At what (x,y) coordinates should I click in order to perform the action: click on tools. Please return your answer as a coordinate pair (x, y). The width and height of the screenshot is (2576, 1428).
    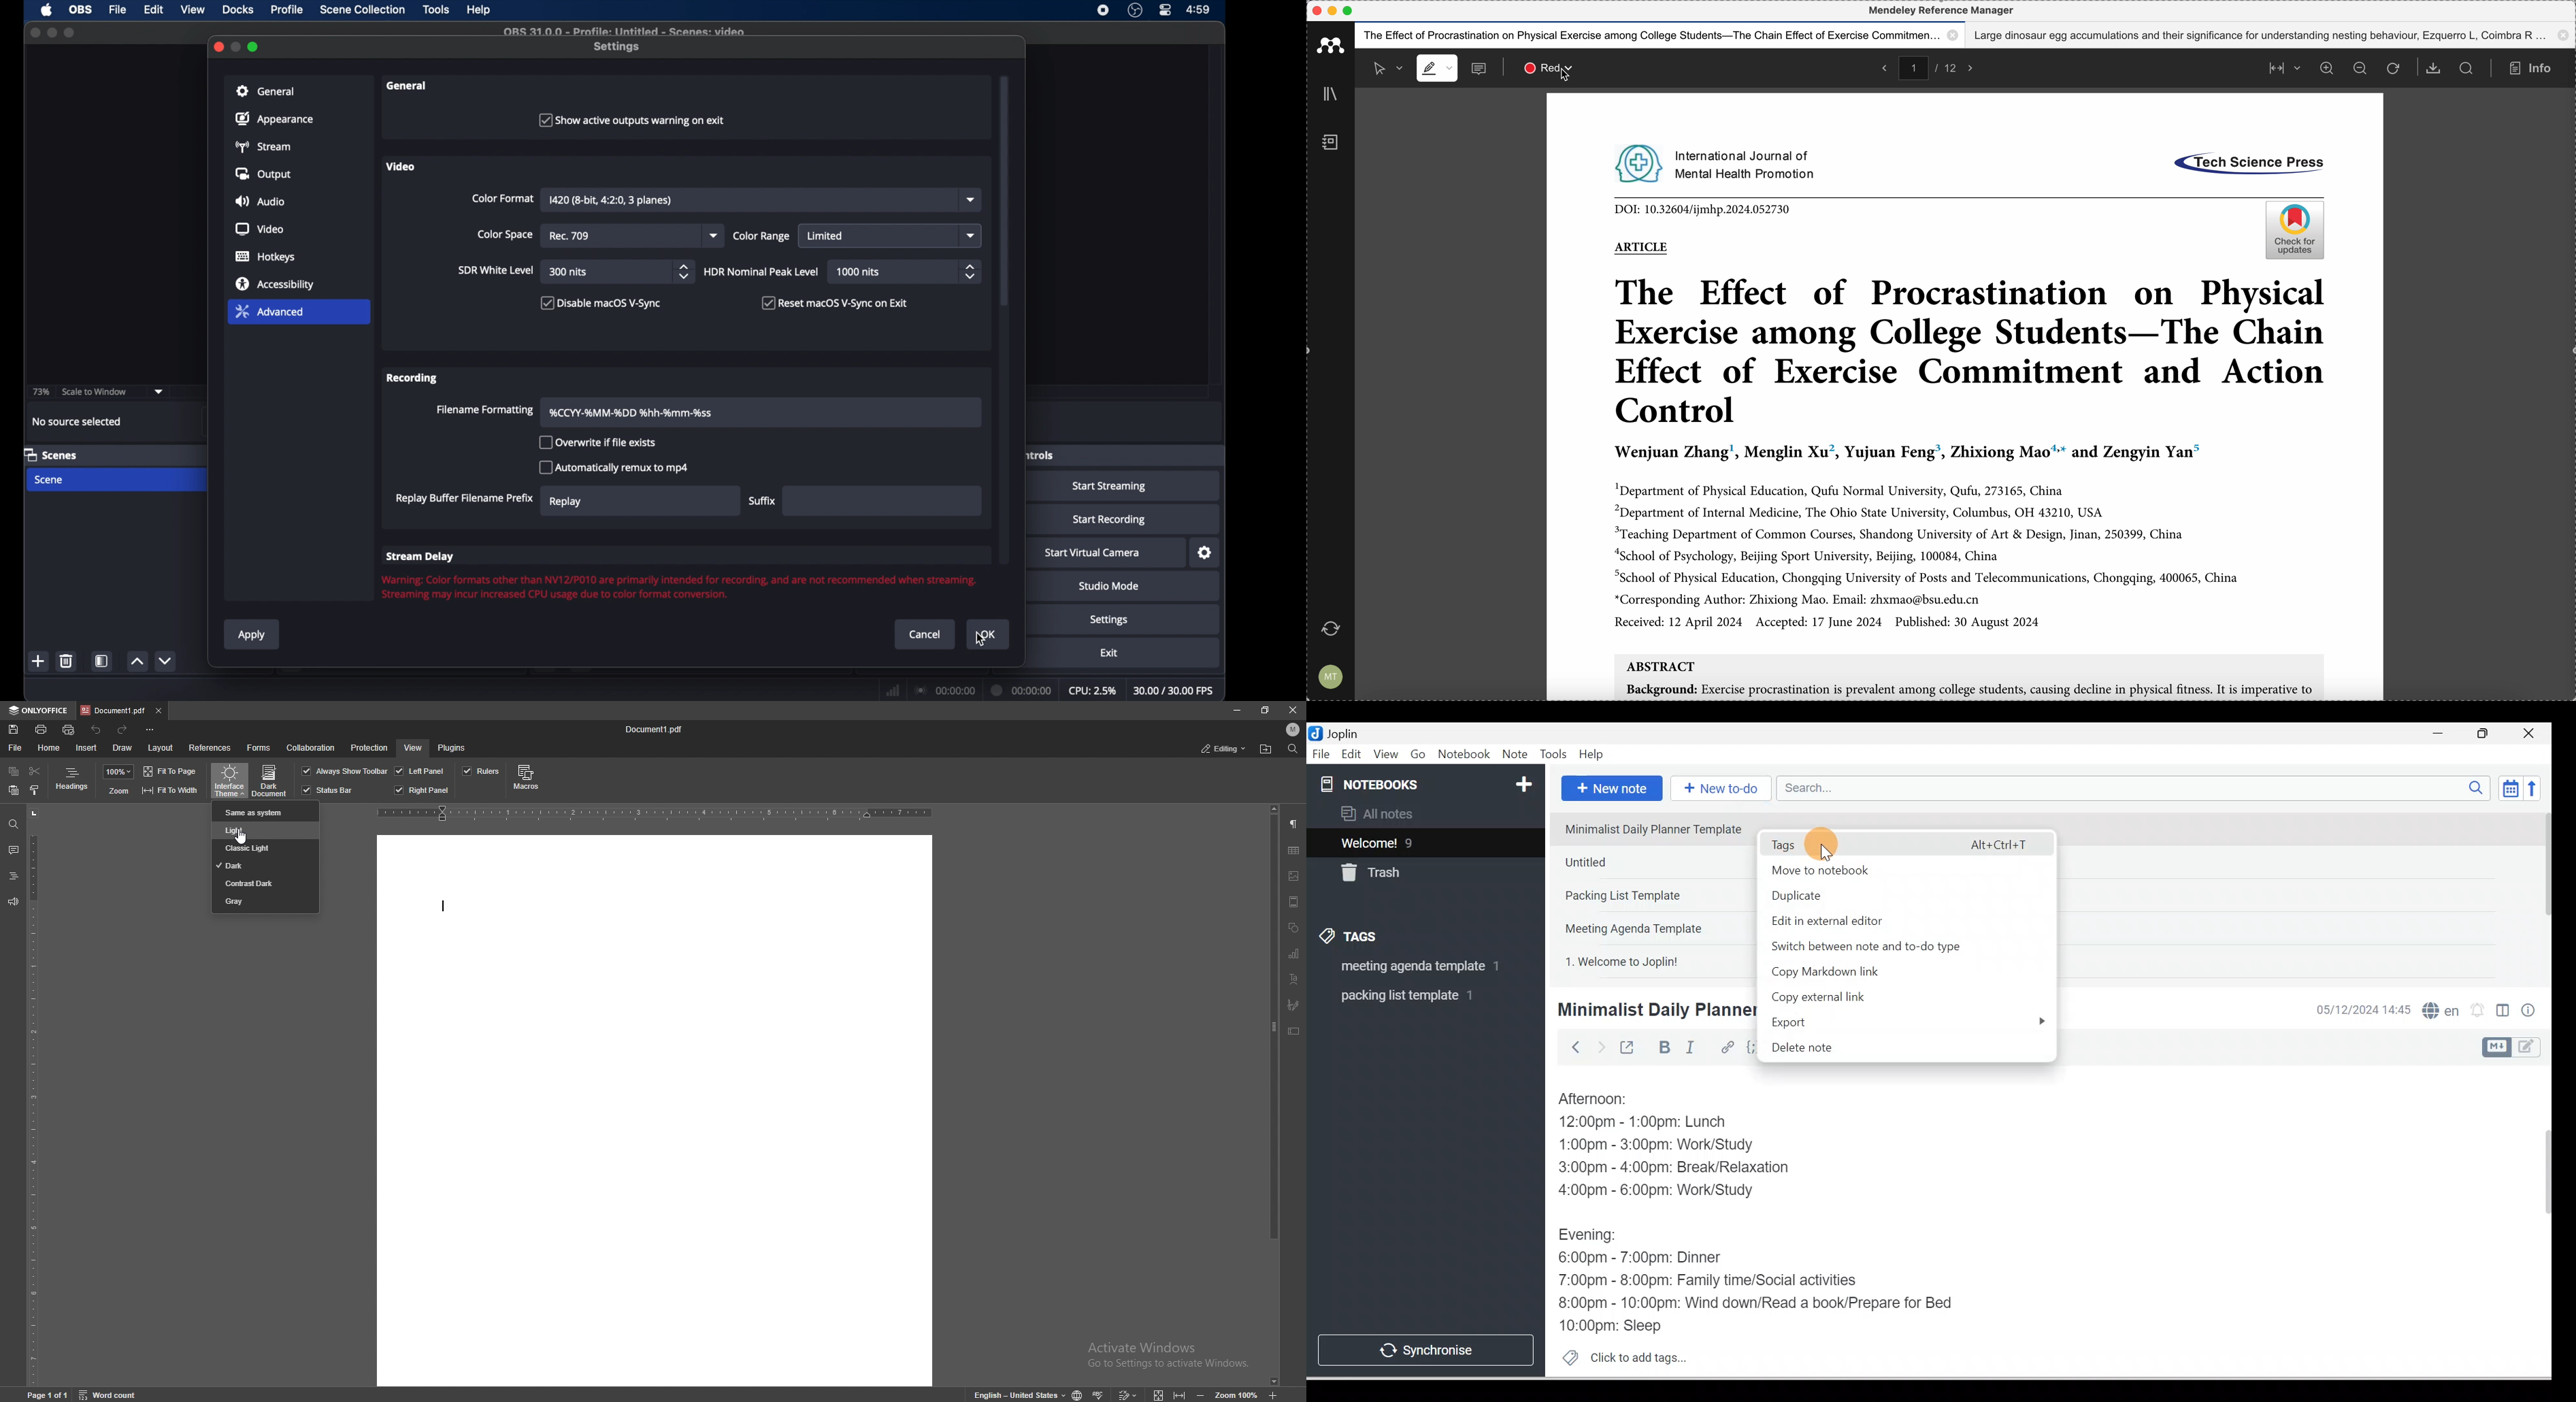
    Looking at the image, I should click on (436, 9).